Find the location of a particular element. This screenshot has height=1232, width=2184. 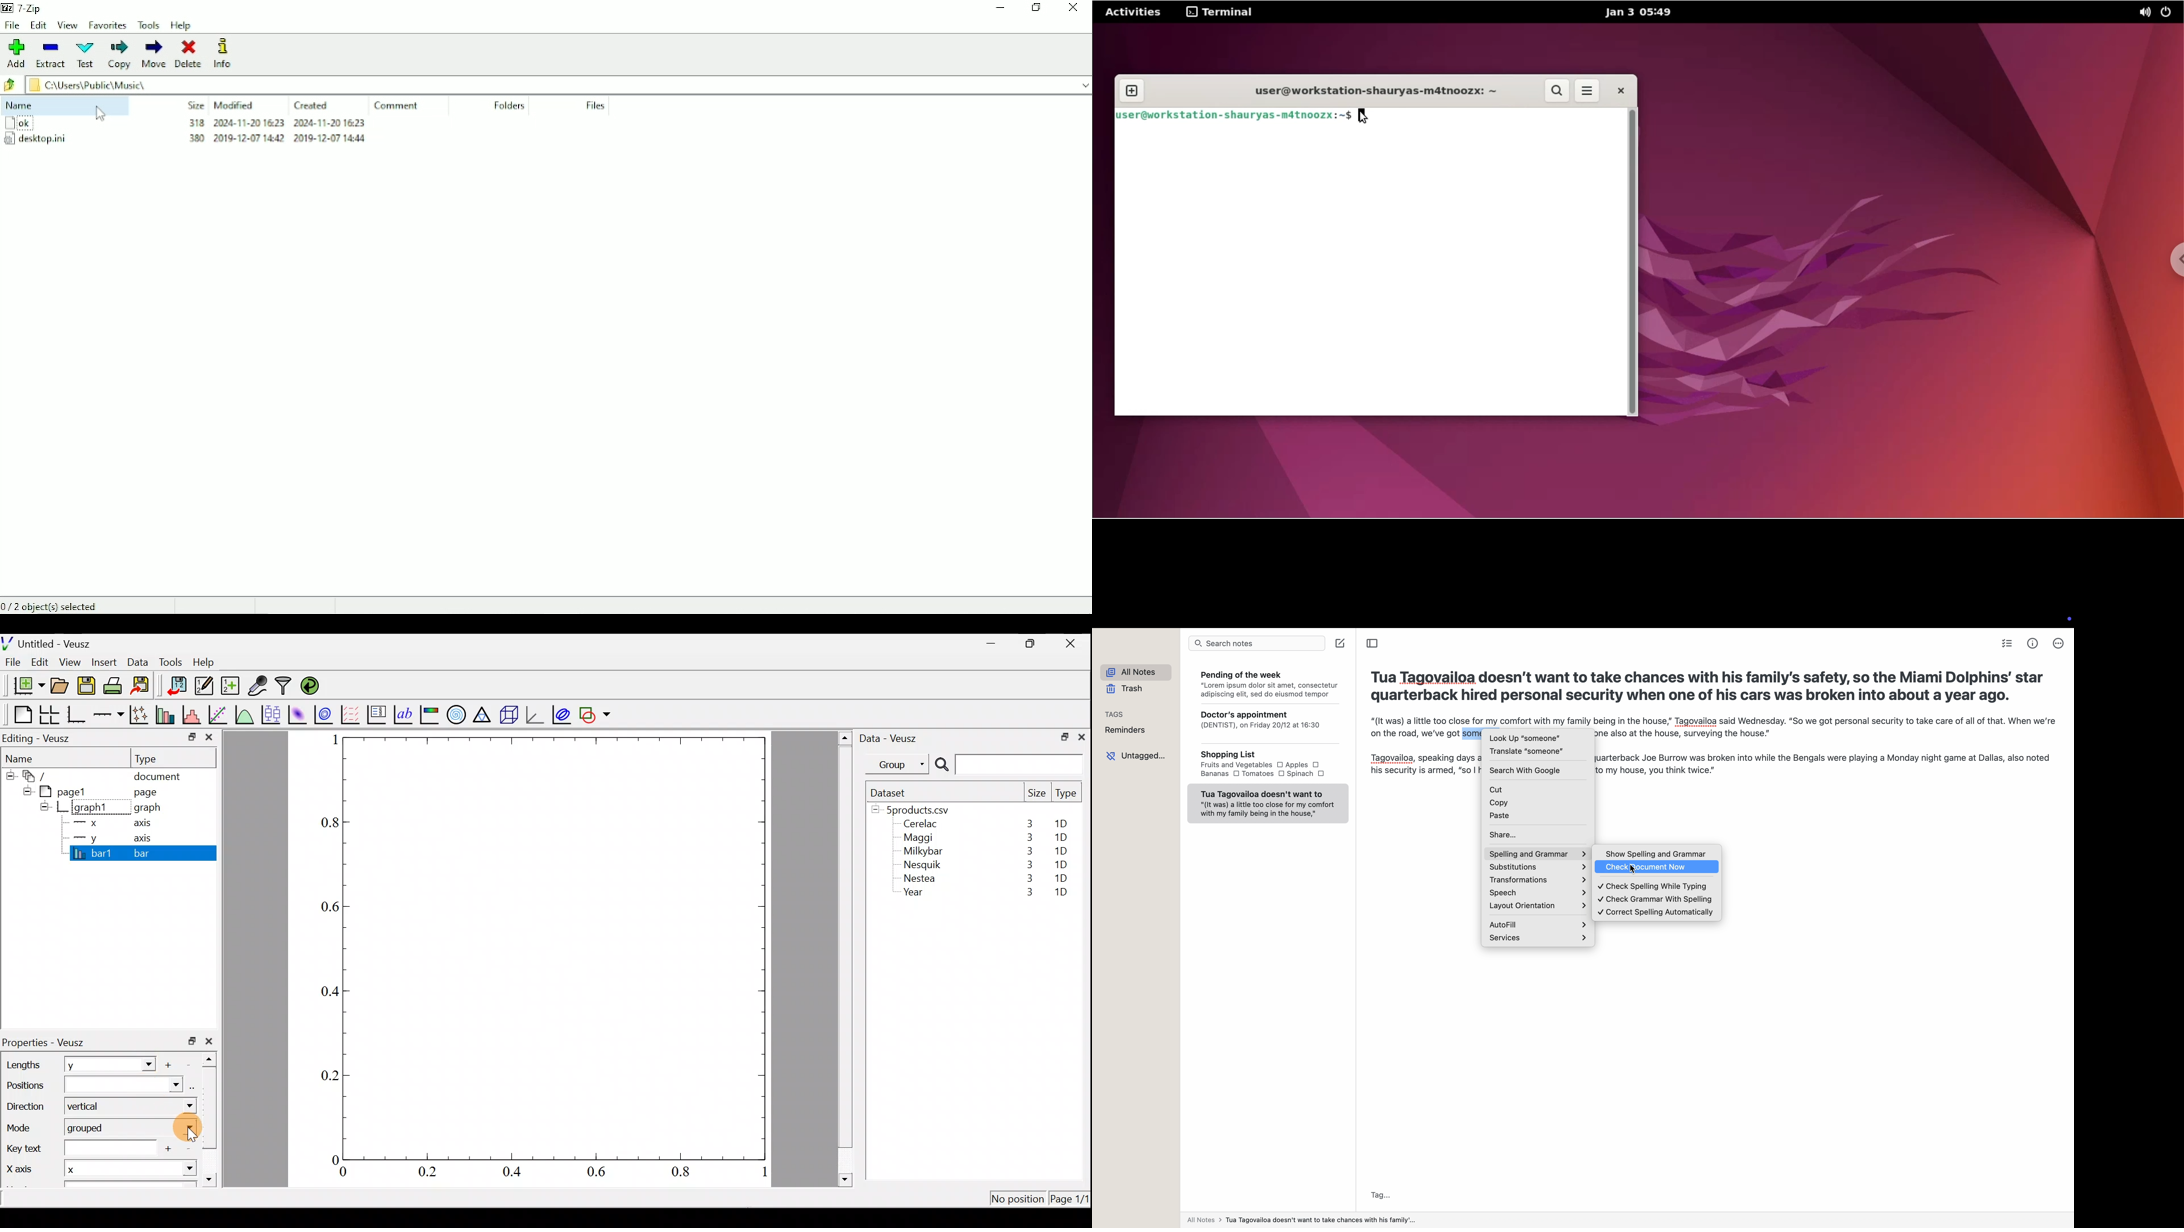

check spelling while typing is located at coordinates (1656, 886).